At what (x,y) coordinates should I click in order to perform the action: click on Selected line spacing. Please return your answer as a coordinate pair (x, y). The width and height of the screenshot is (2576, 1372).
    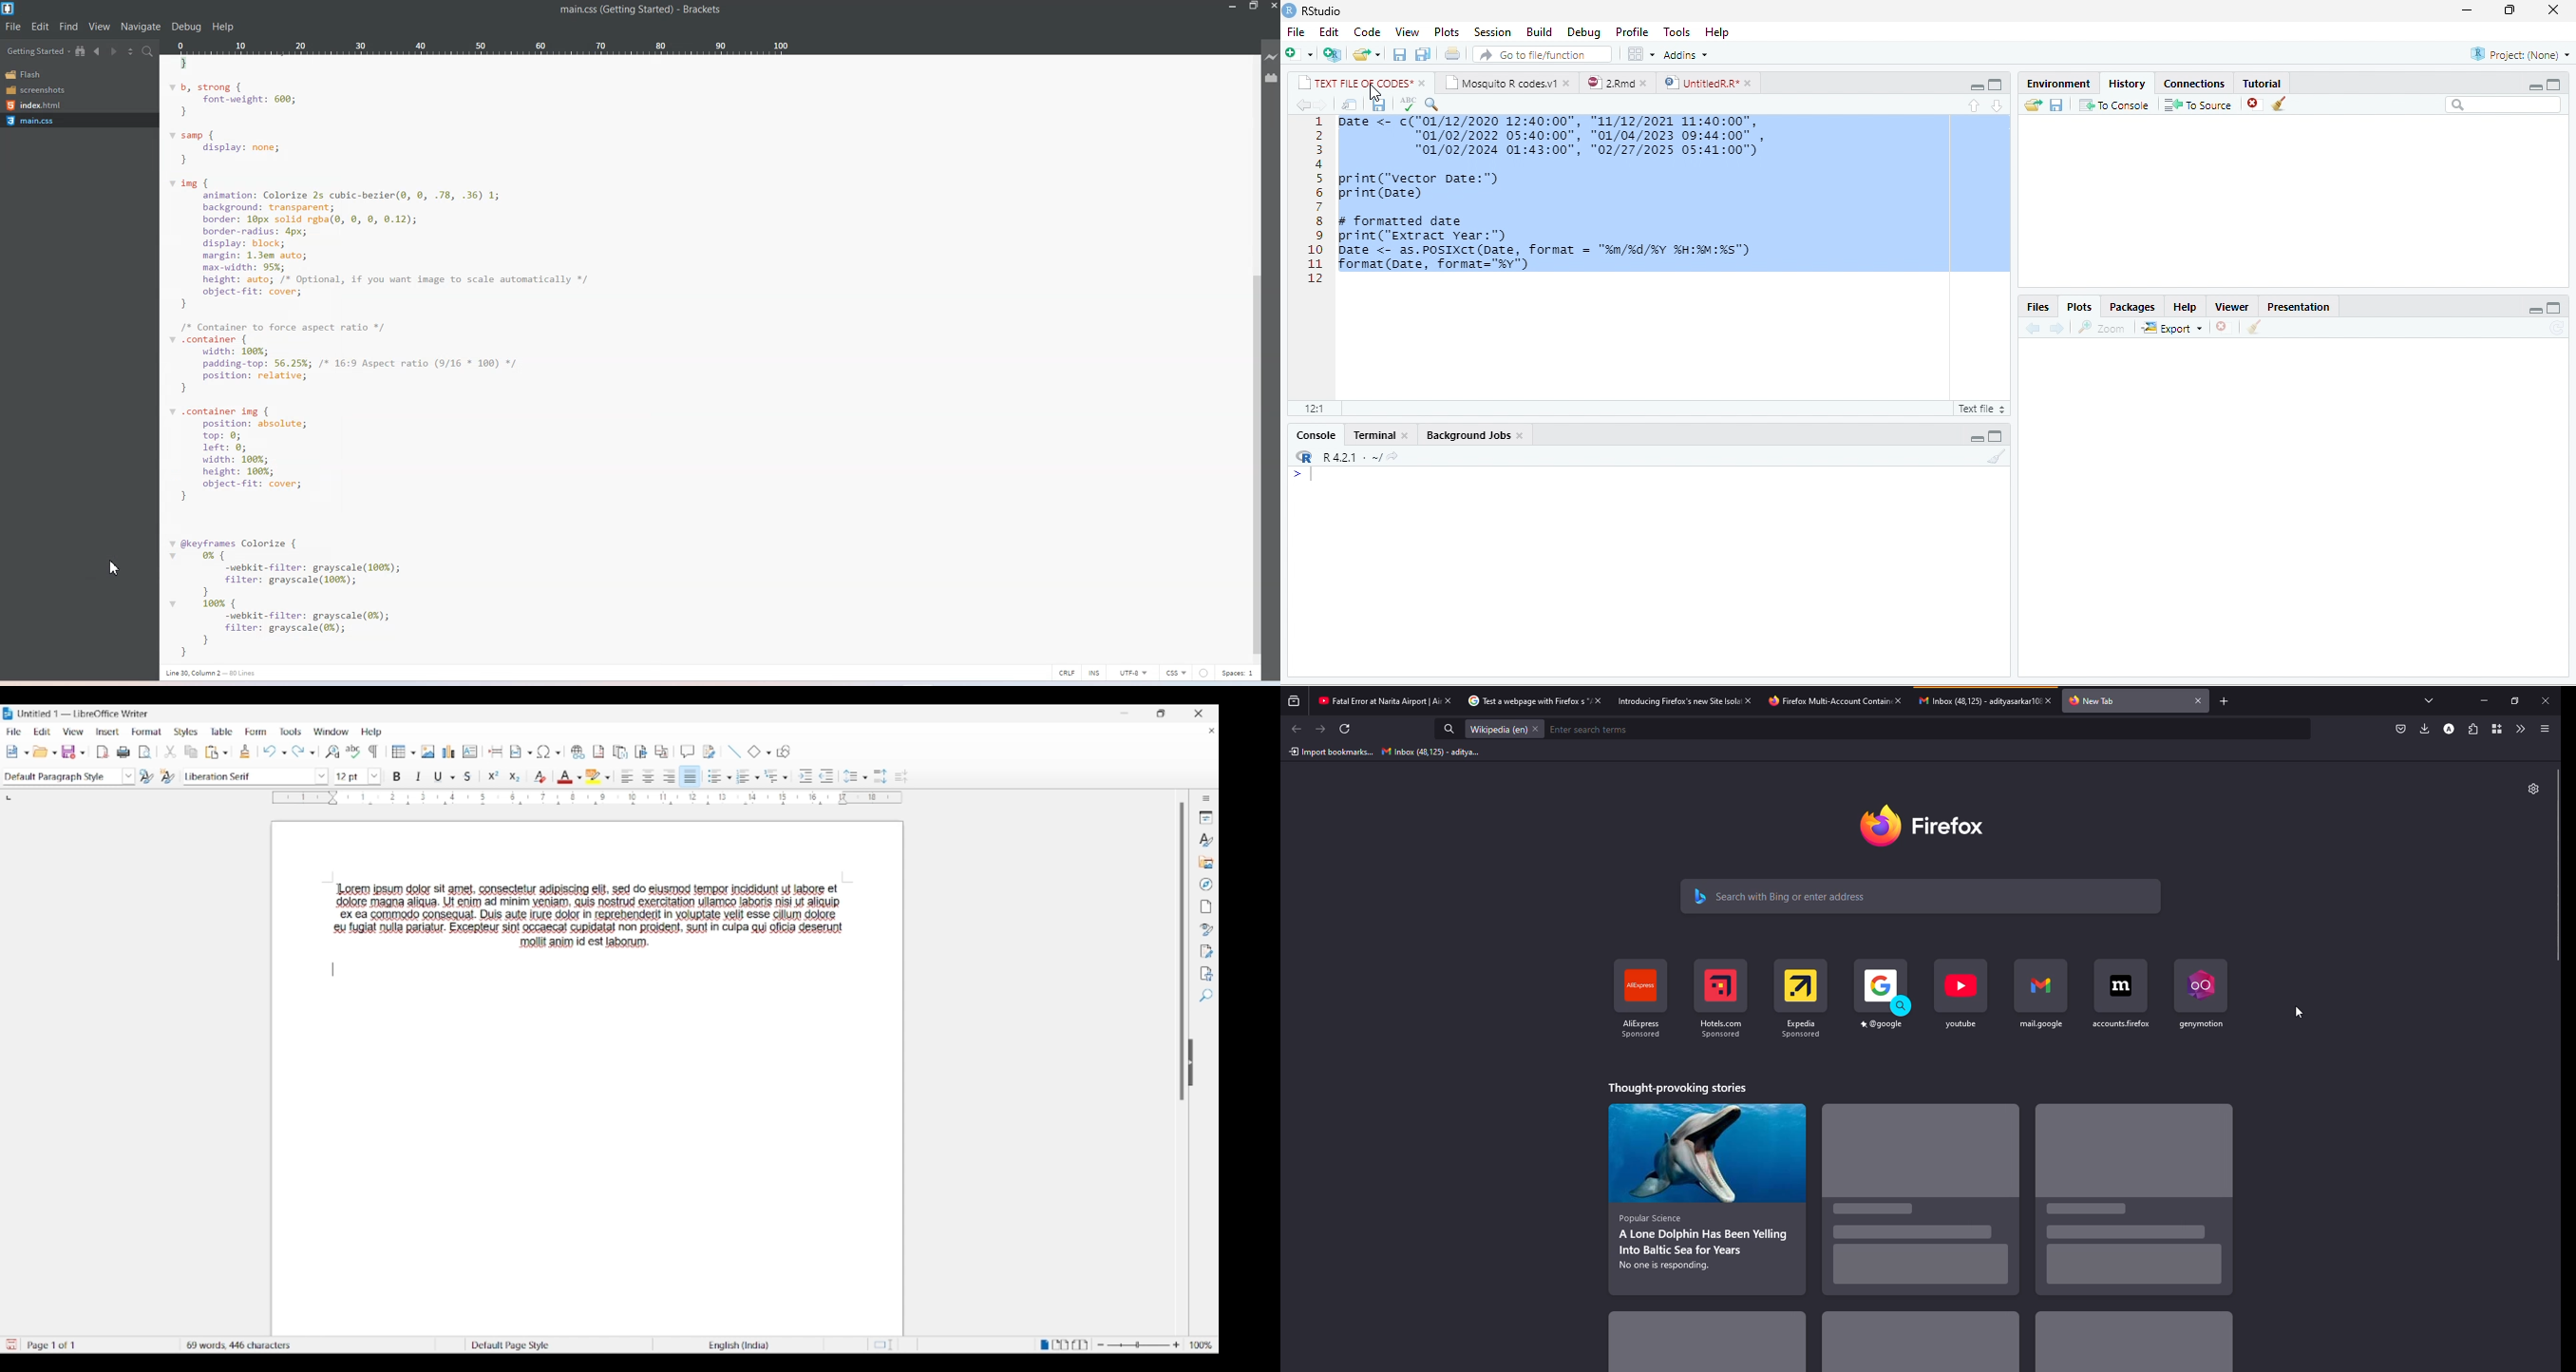
    Looking at the image, I should click on (850, 776).